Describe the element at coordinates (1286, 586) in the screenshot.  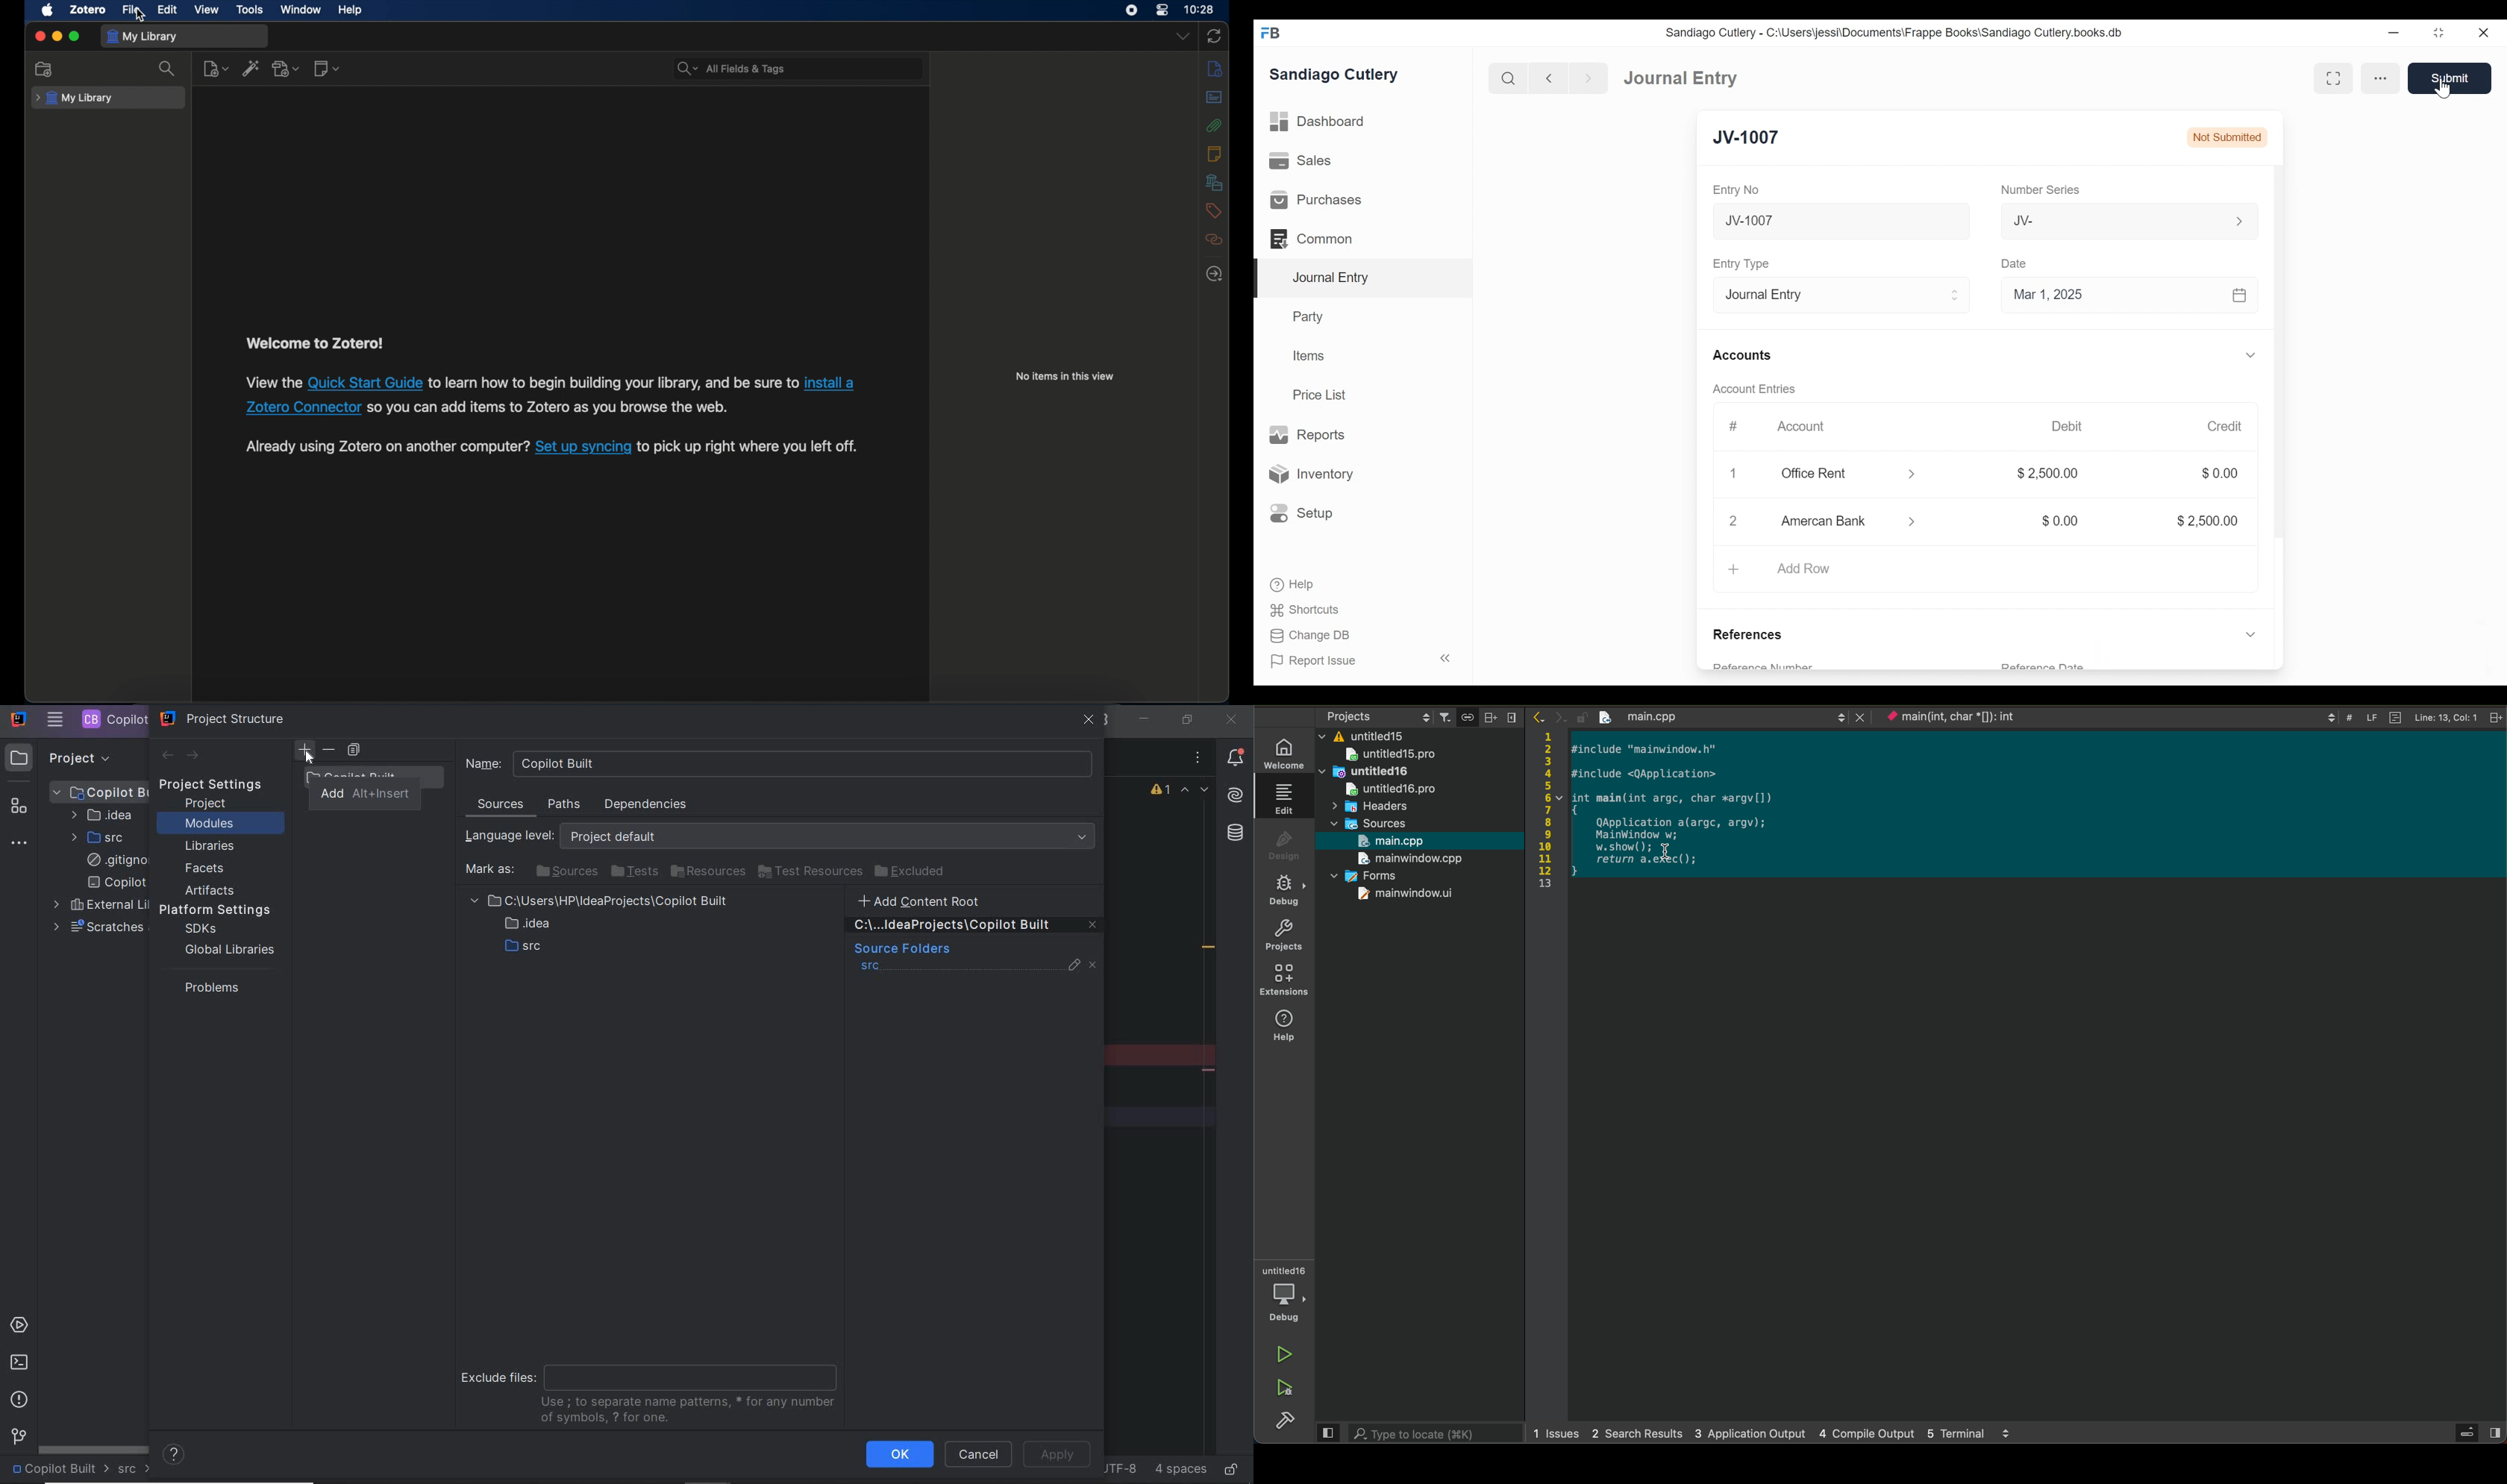
I see `Help` at that location.